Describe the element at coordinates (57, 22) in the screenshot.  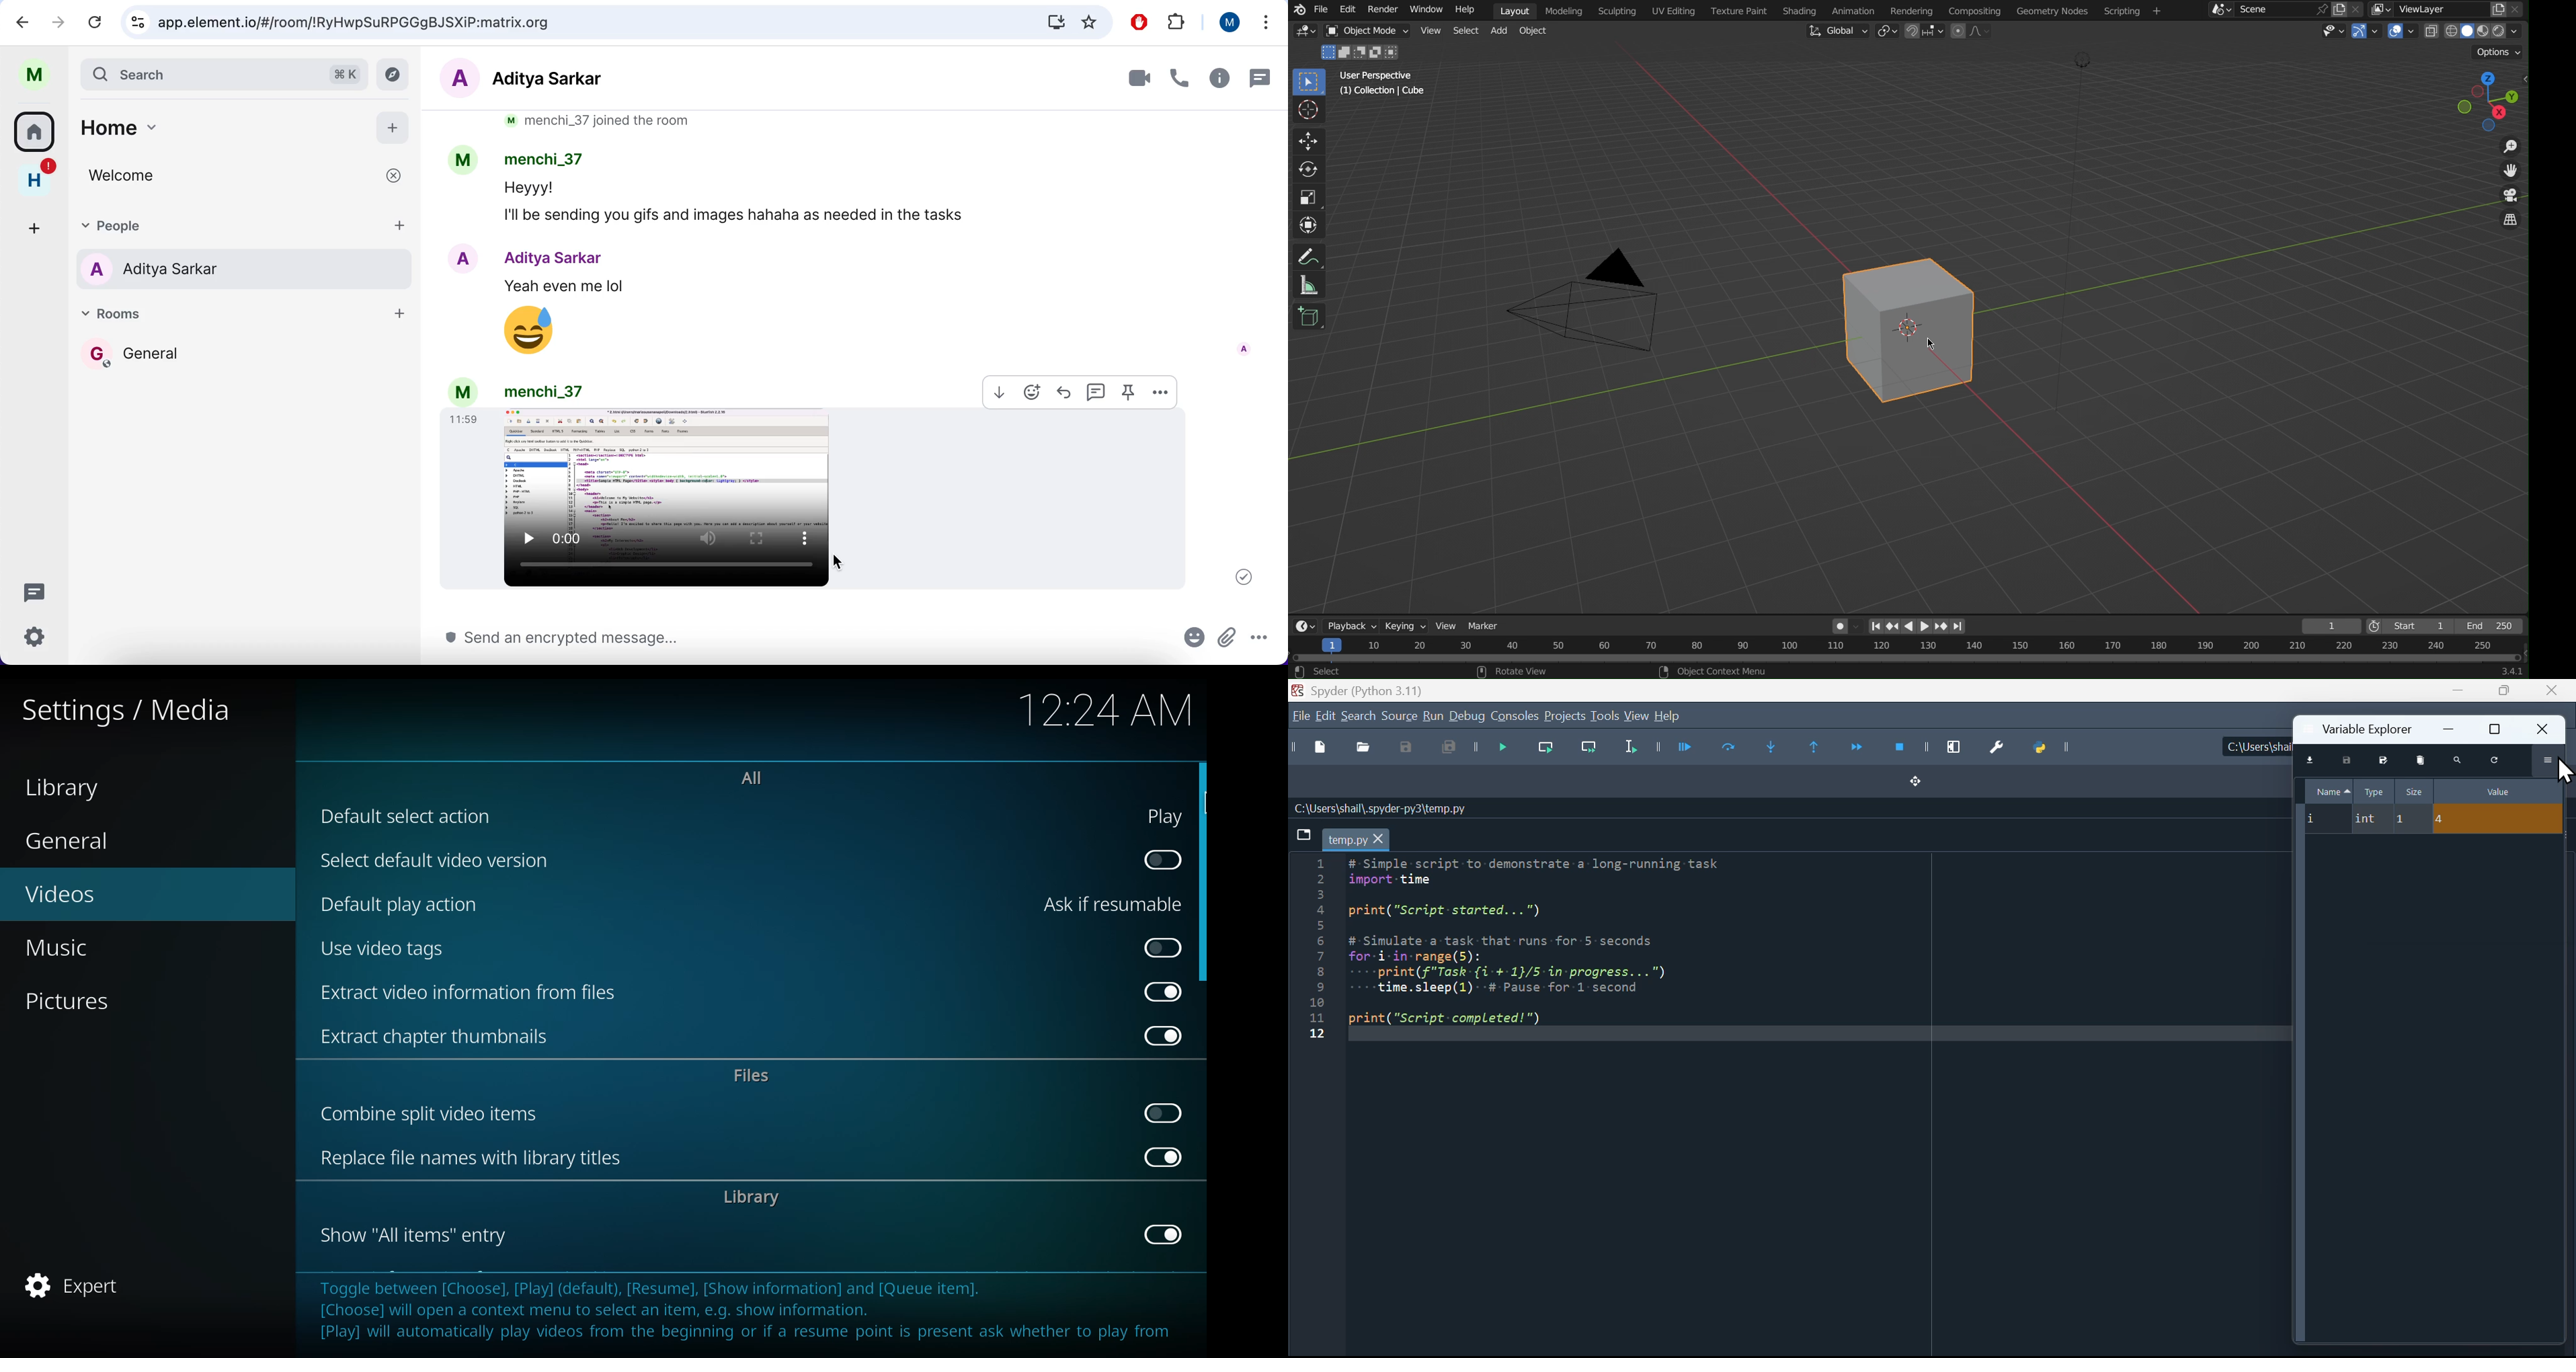
I see `forward` at that location.